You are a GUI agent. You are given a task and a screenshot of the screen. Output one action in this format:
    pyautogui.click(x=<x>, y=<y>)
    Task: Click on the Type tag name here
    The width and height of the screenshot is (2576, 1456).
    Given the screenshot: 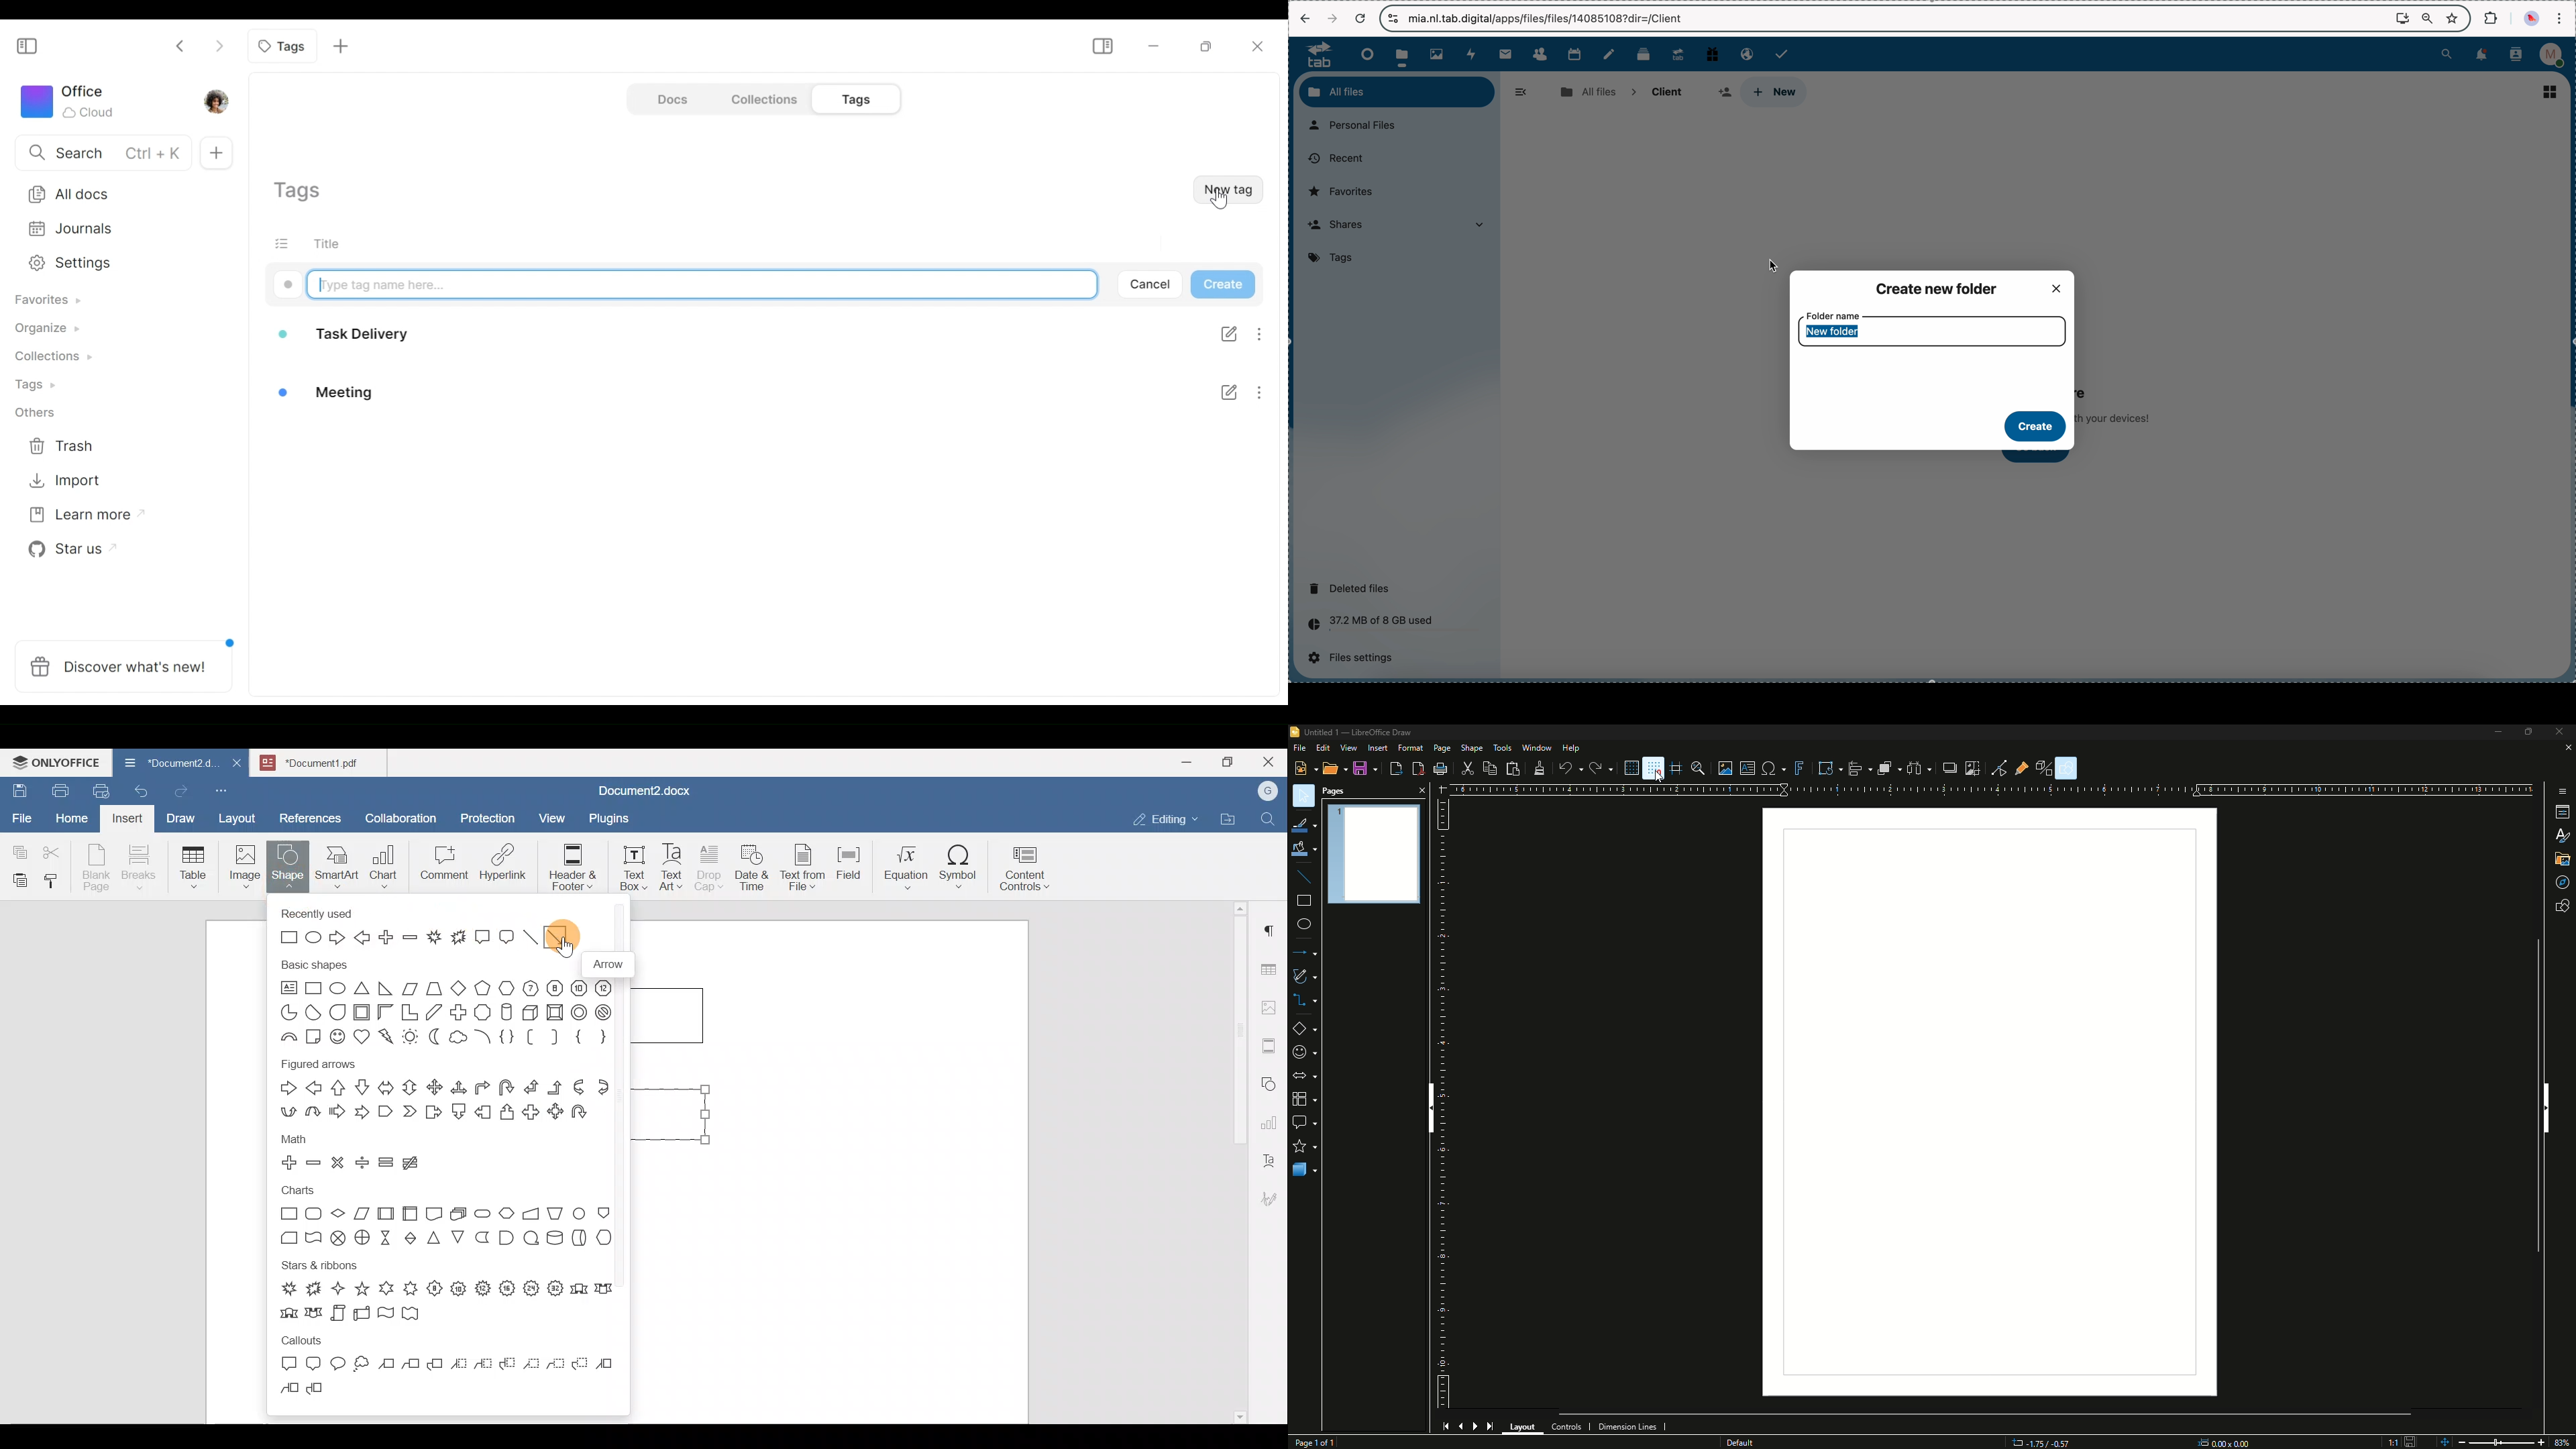 What is the action you would take?
    pyautogui.click(x=702, y=284)
    